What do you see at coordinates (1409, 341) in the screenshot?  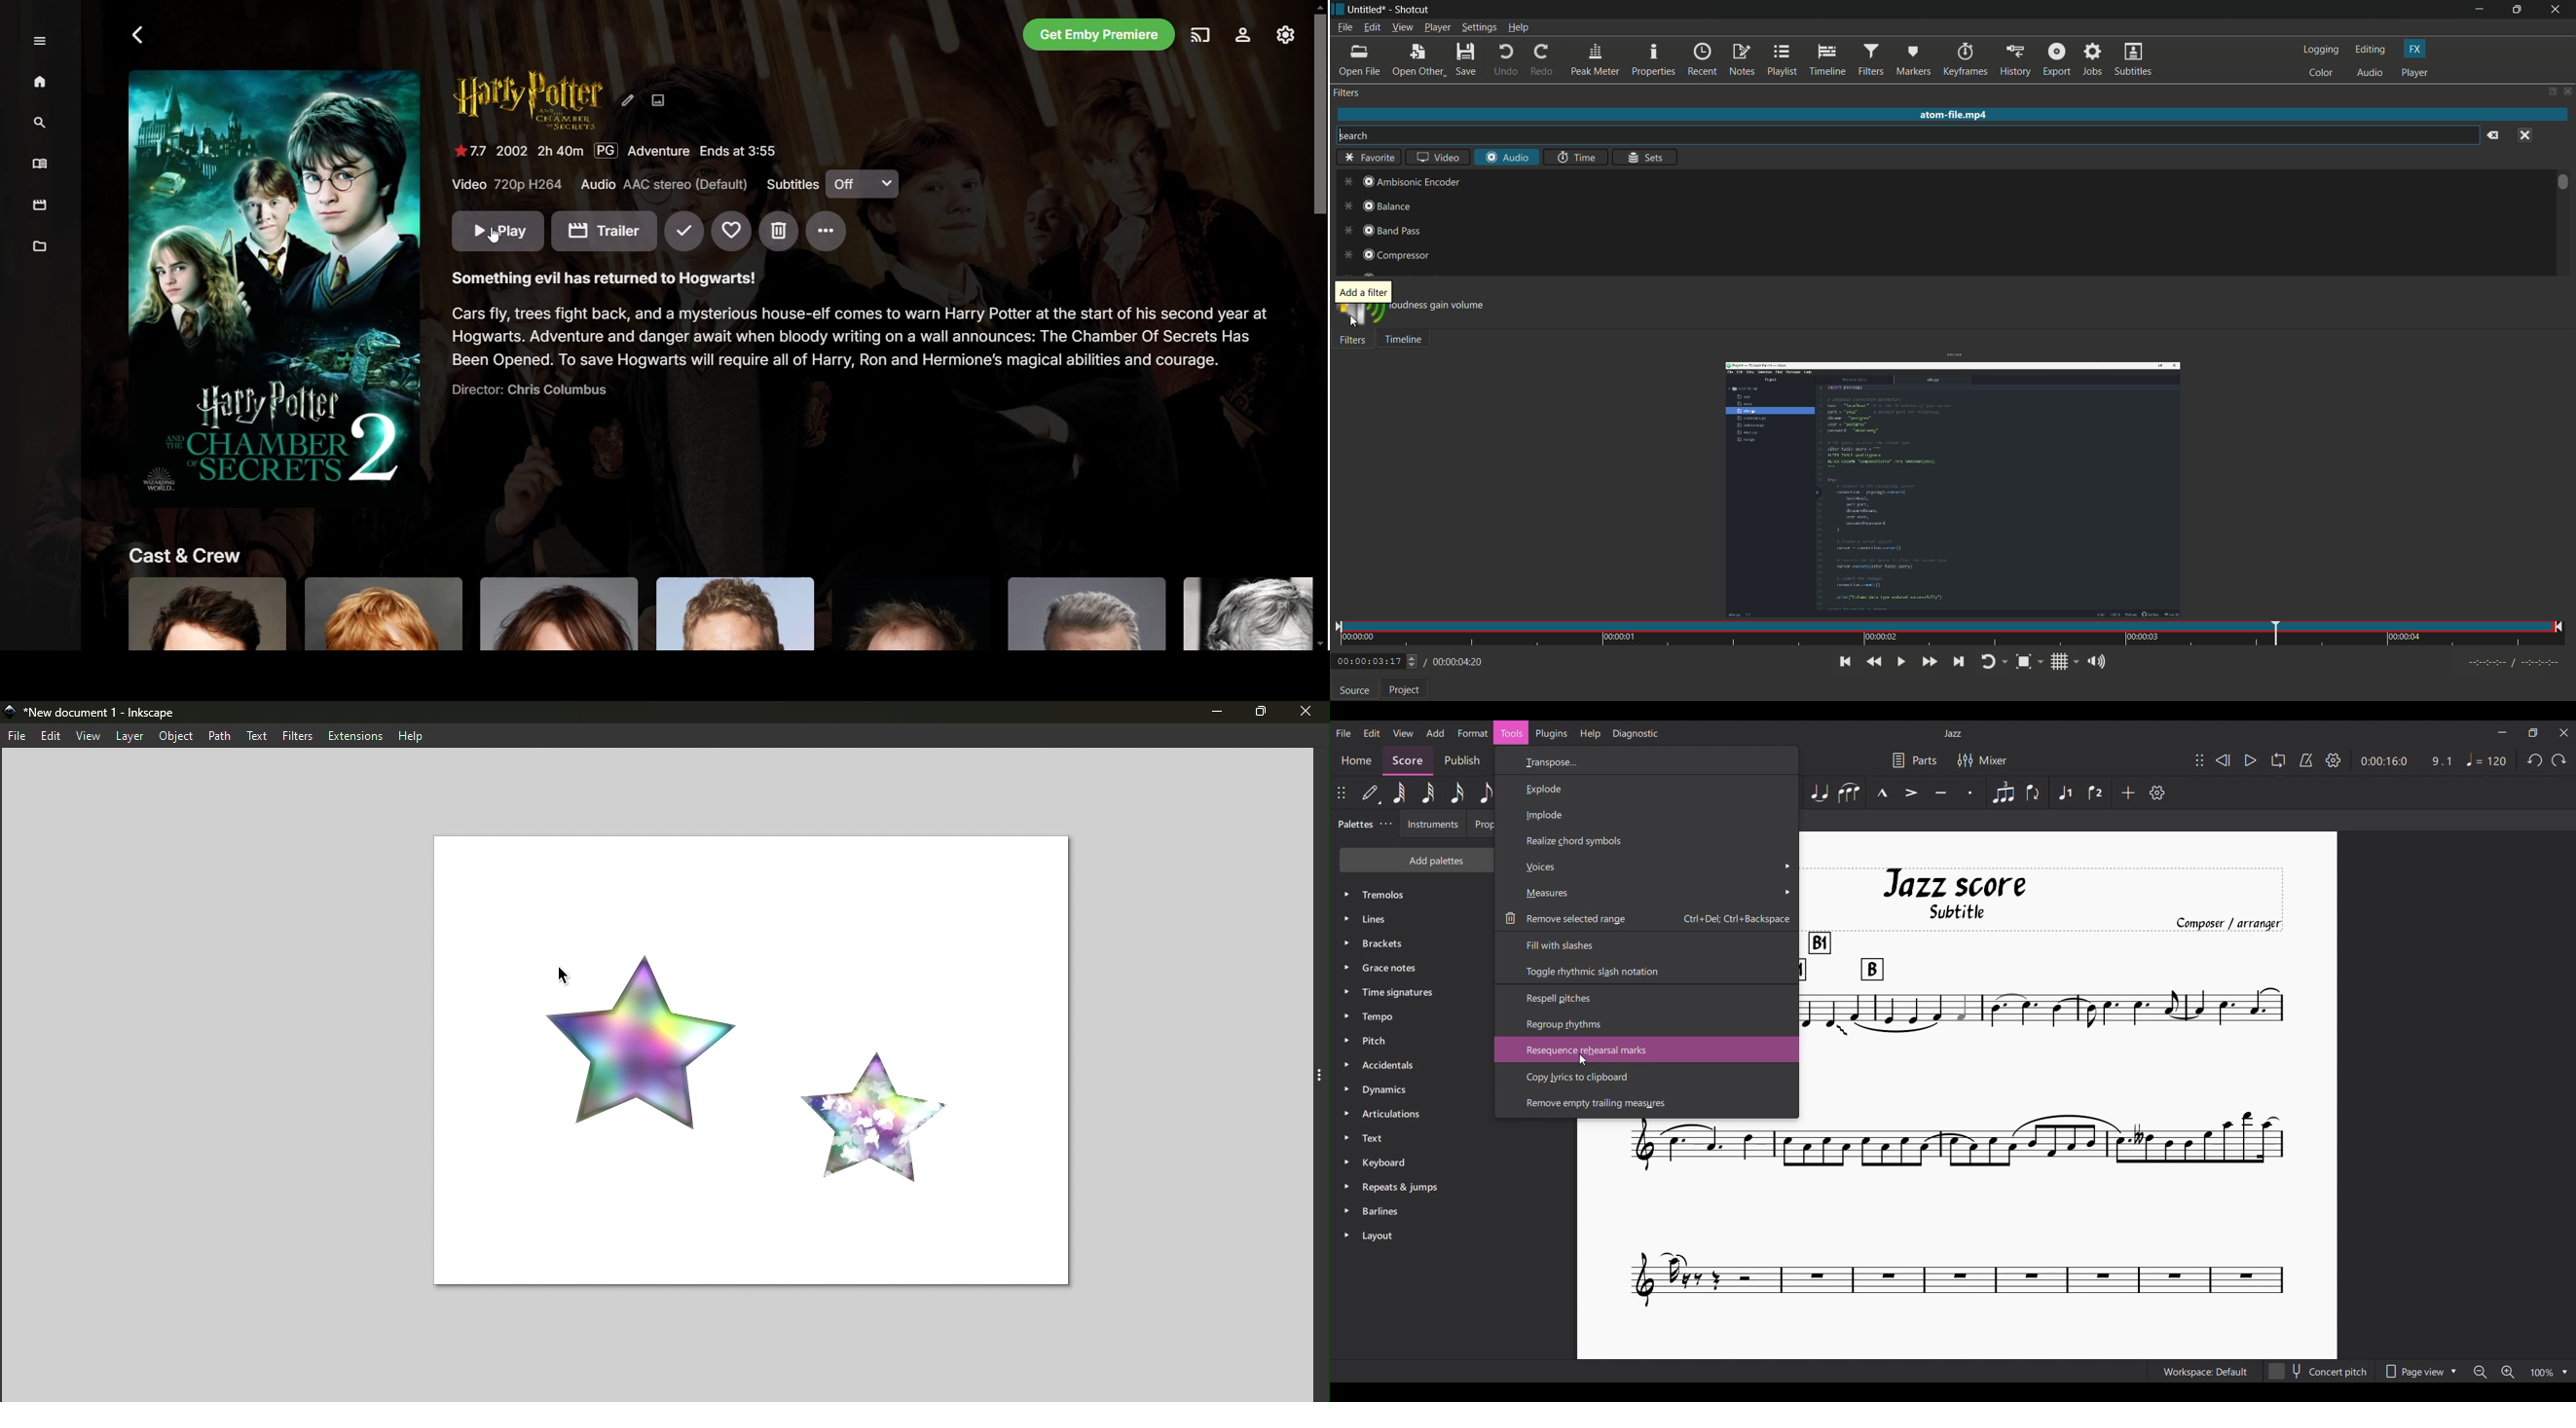 I see `Timeline` at bounding box center [1409, 341].